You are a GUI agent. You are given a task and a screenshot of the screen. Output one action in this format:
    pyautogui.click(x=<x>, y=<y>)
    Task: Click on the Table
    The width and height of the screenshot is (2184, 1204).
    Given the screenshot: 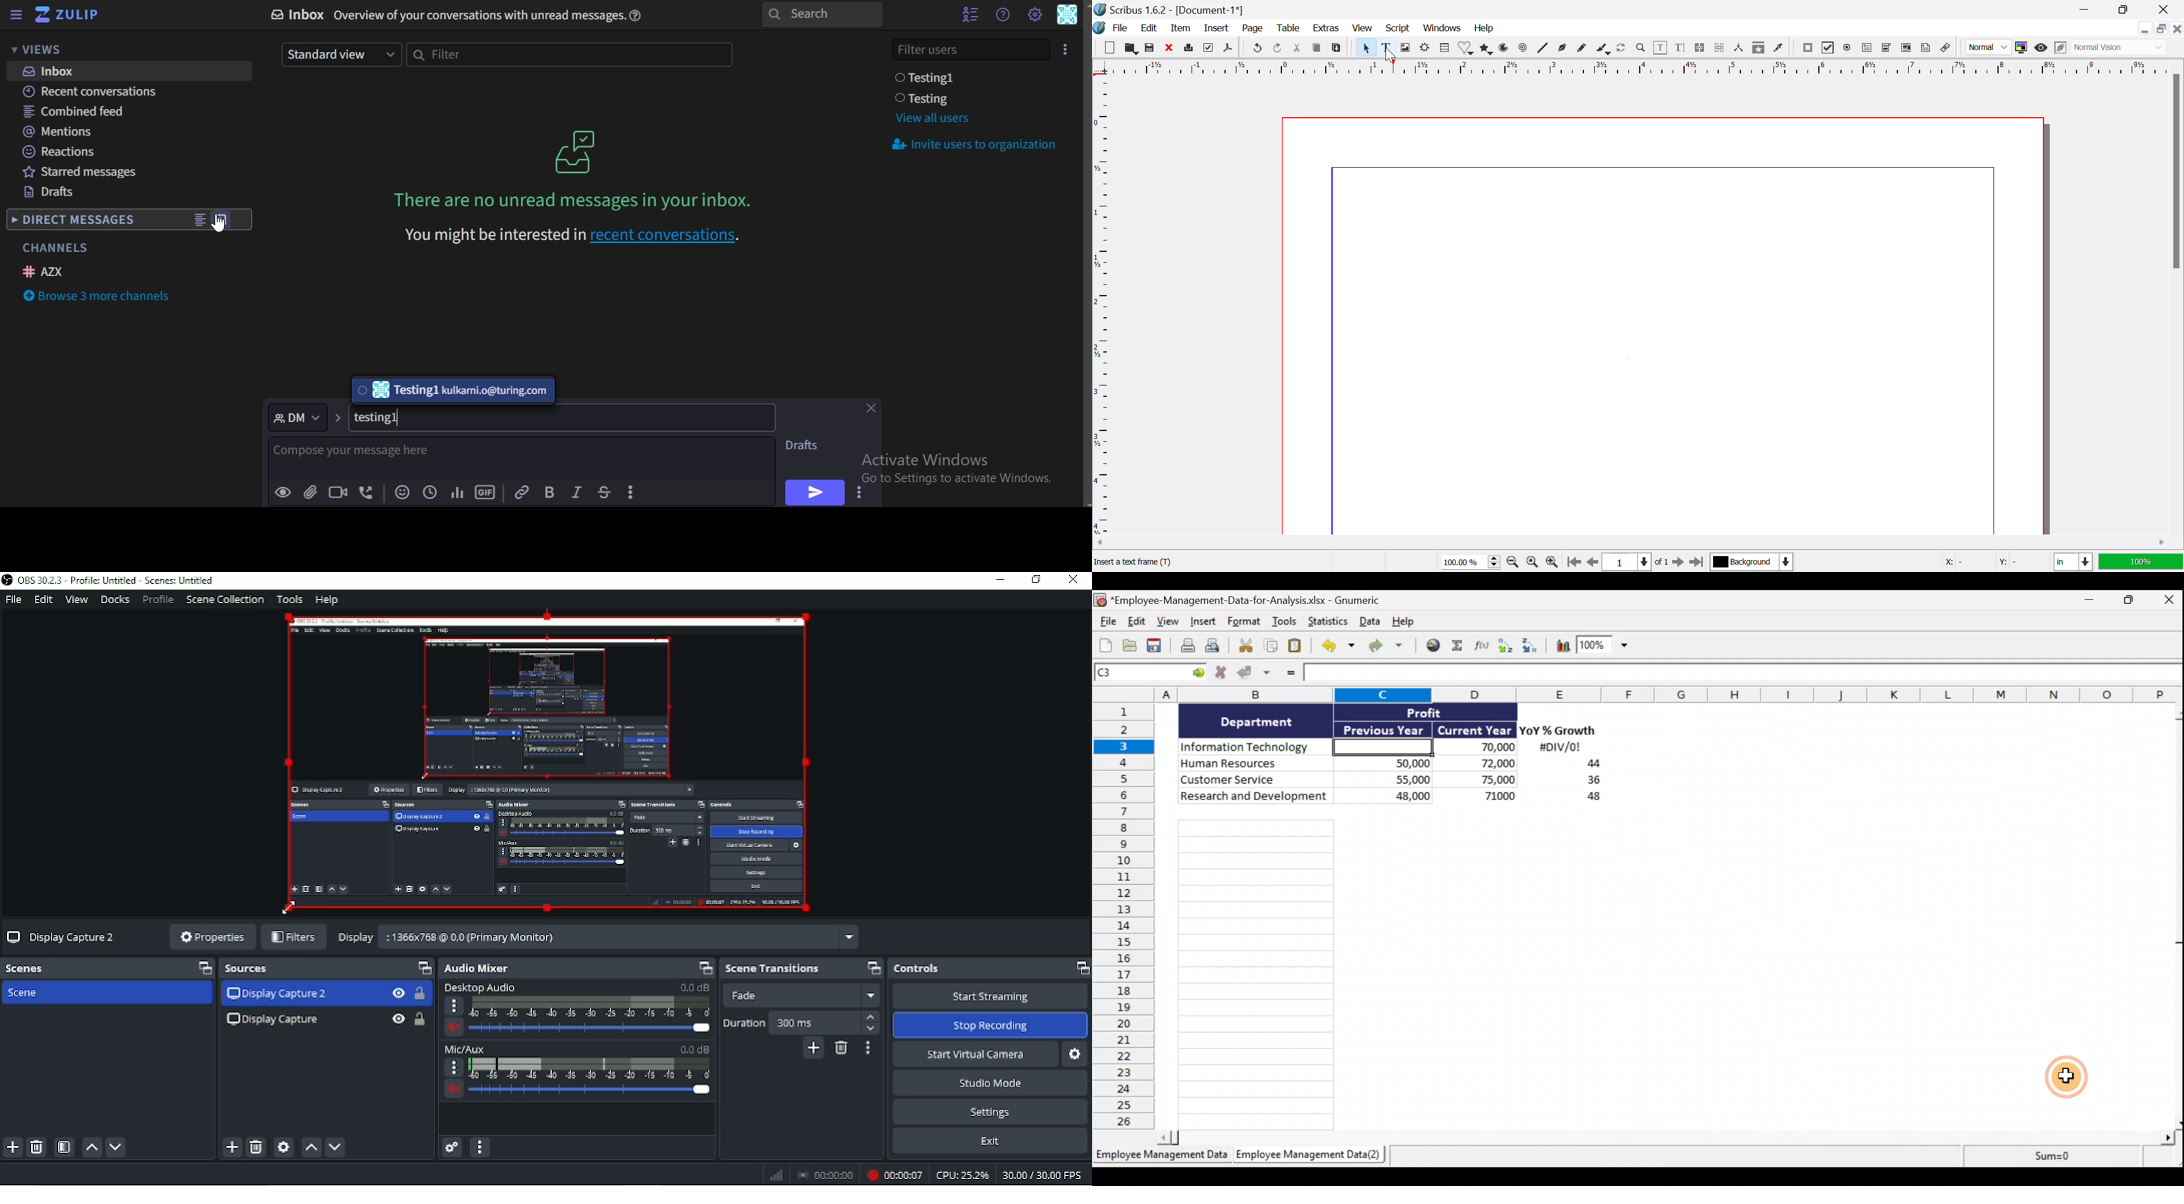 What is the action you would take?
    pyautogui.click(x=1289, y=30)
    